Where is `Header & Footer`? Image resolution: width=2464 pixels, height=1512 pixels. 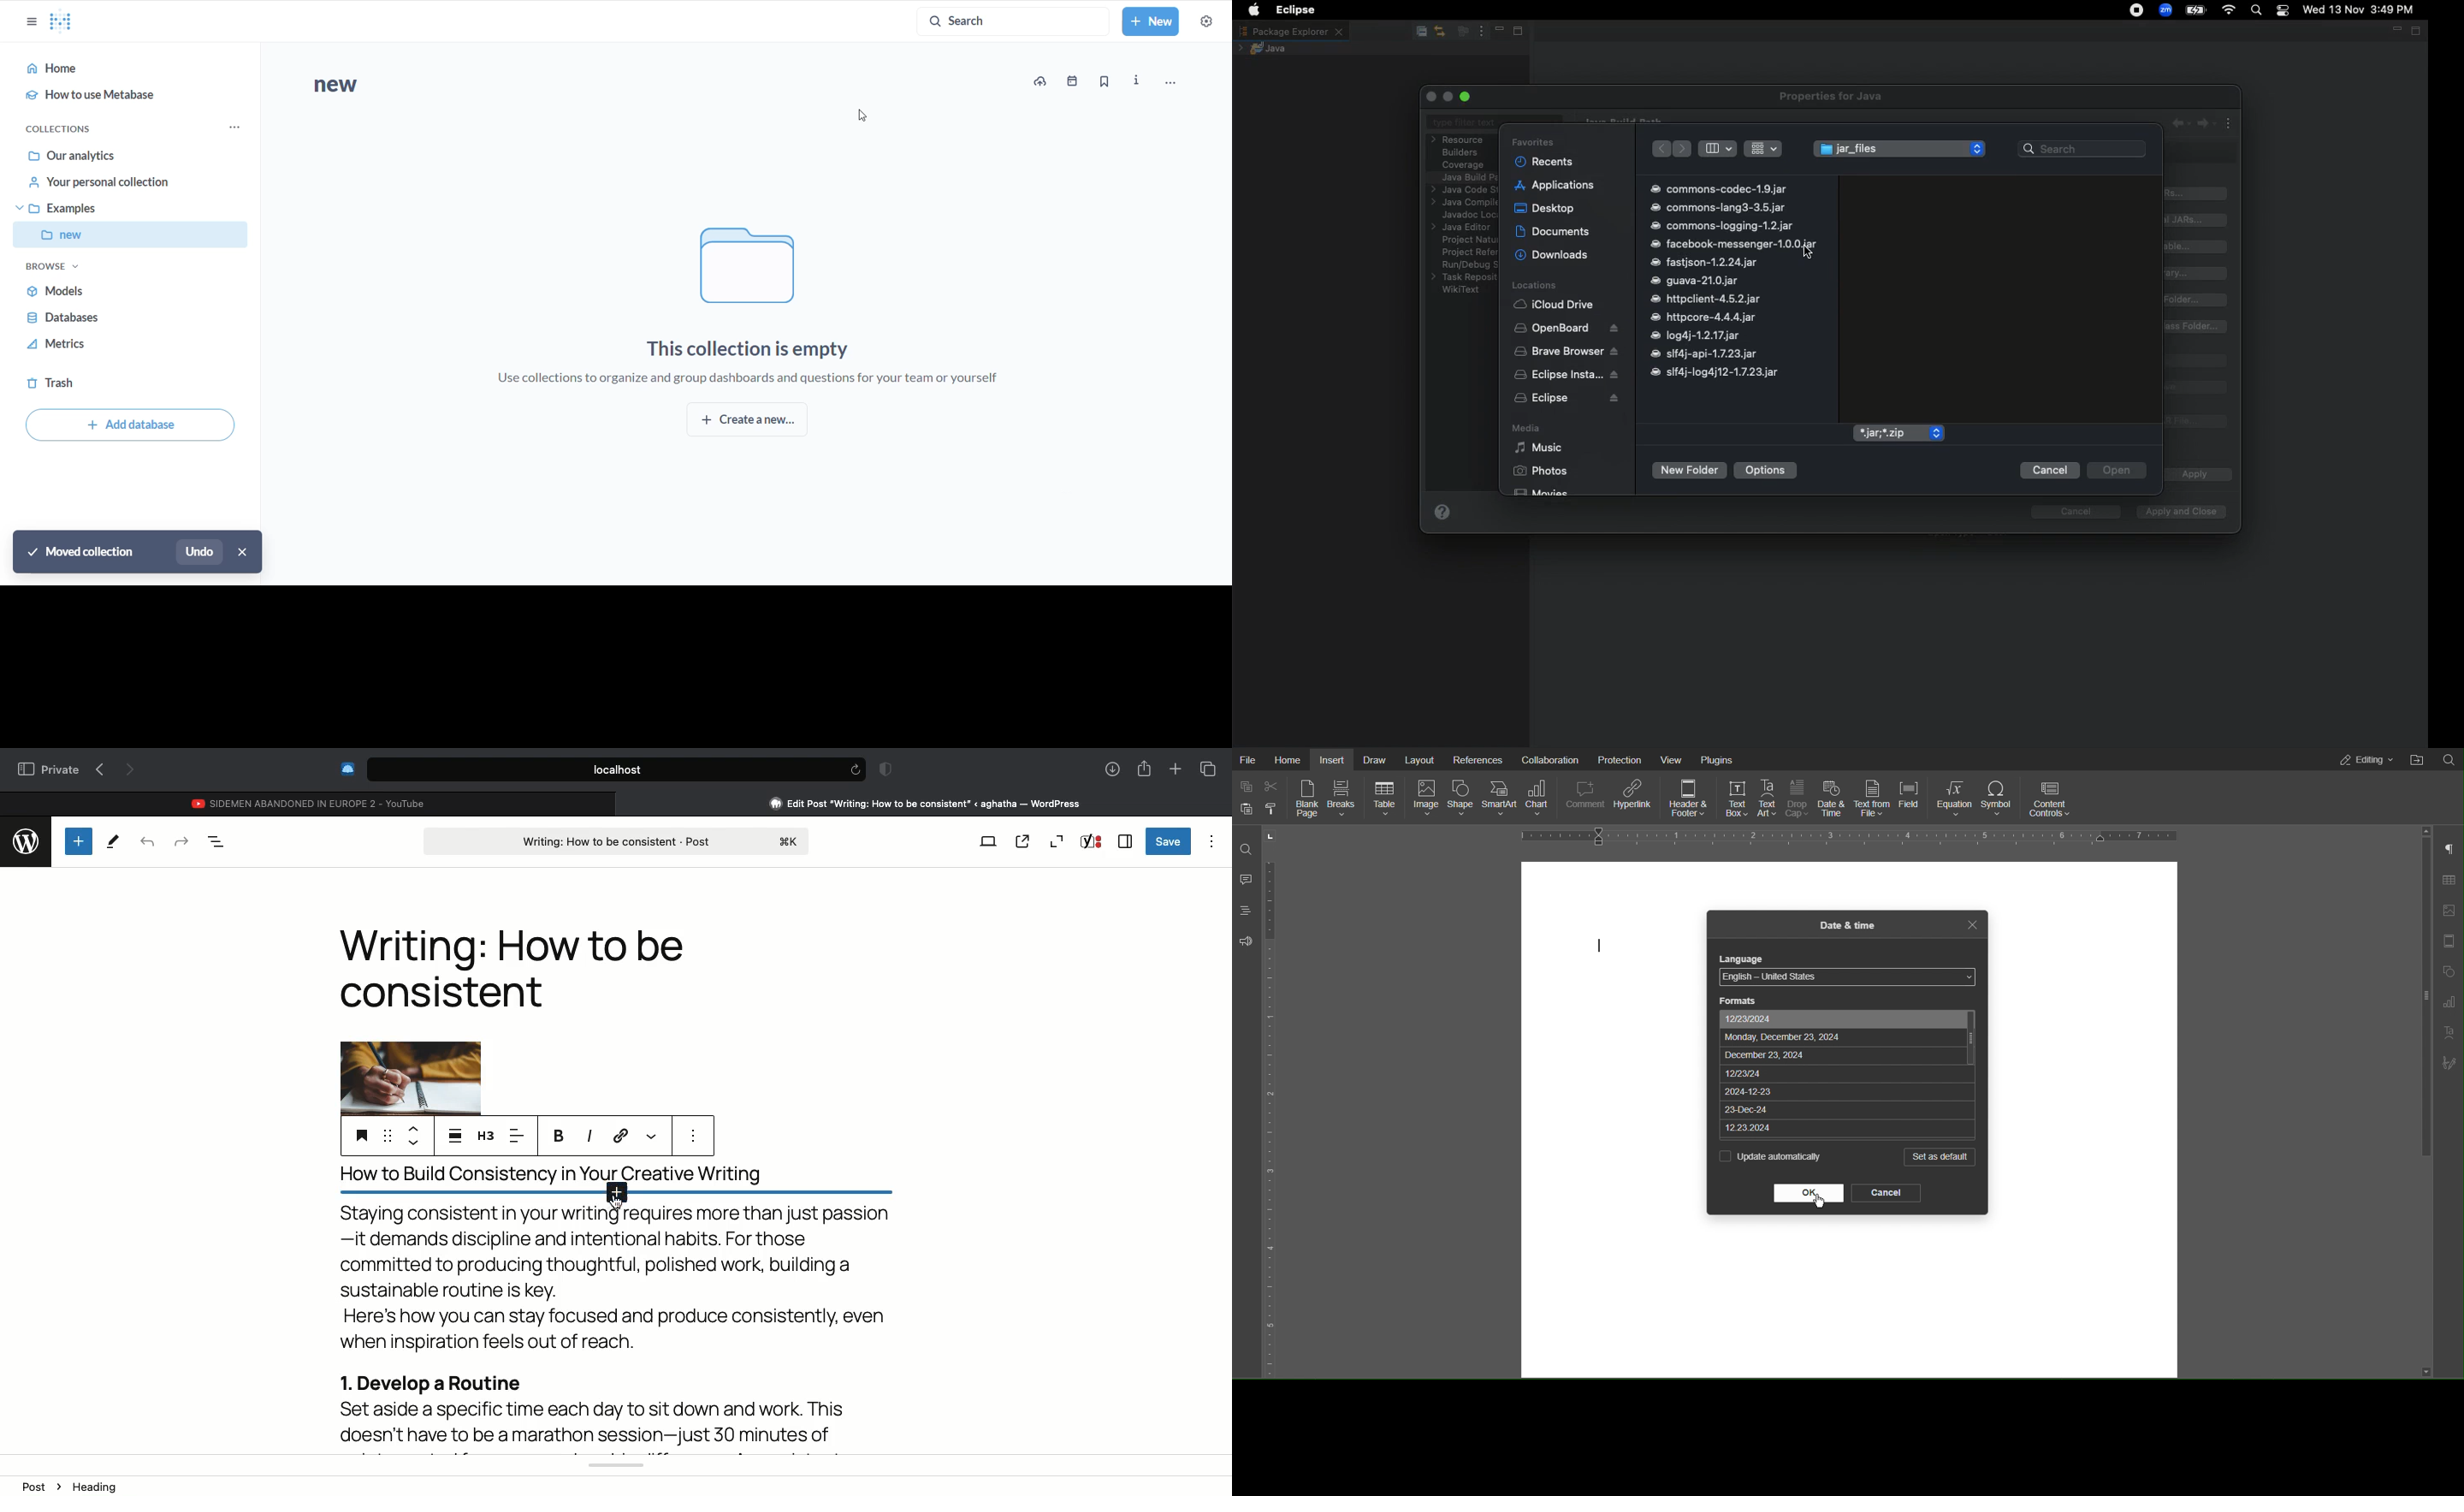 Header & Footer is located at coordinates (1689, 797).